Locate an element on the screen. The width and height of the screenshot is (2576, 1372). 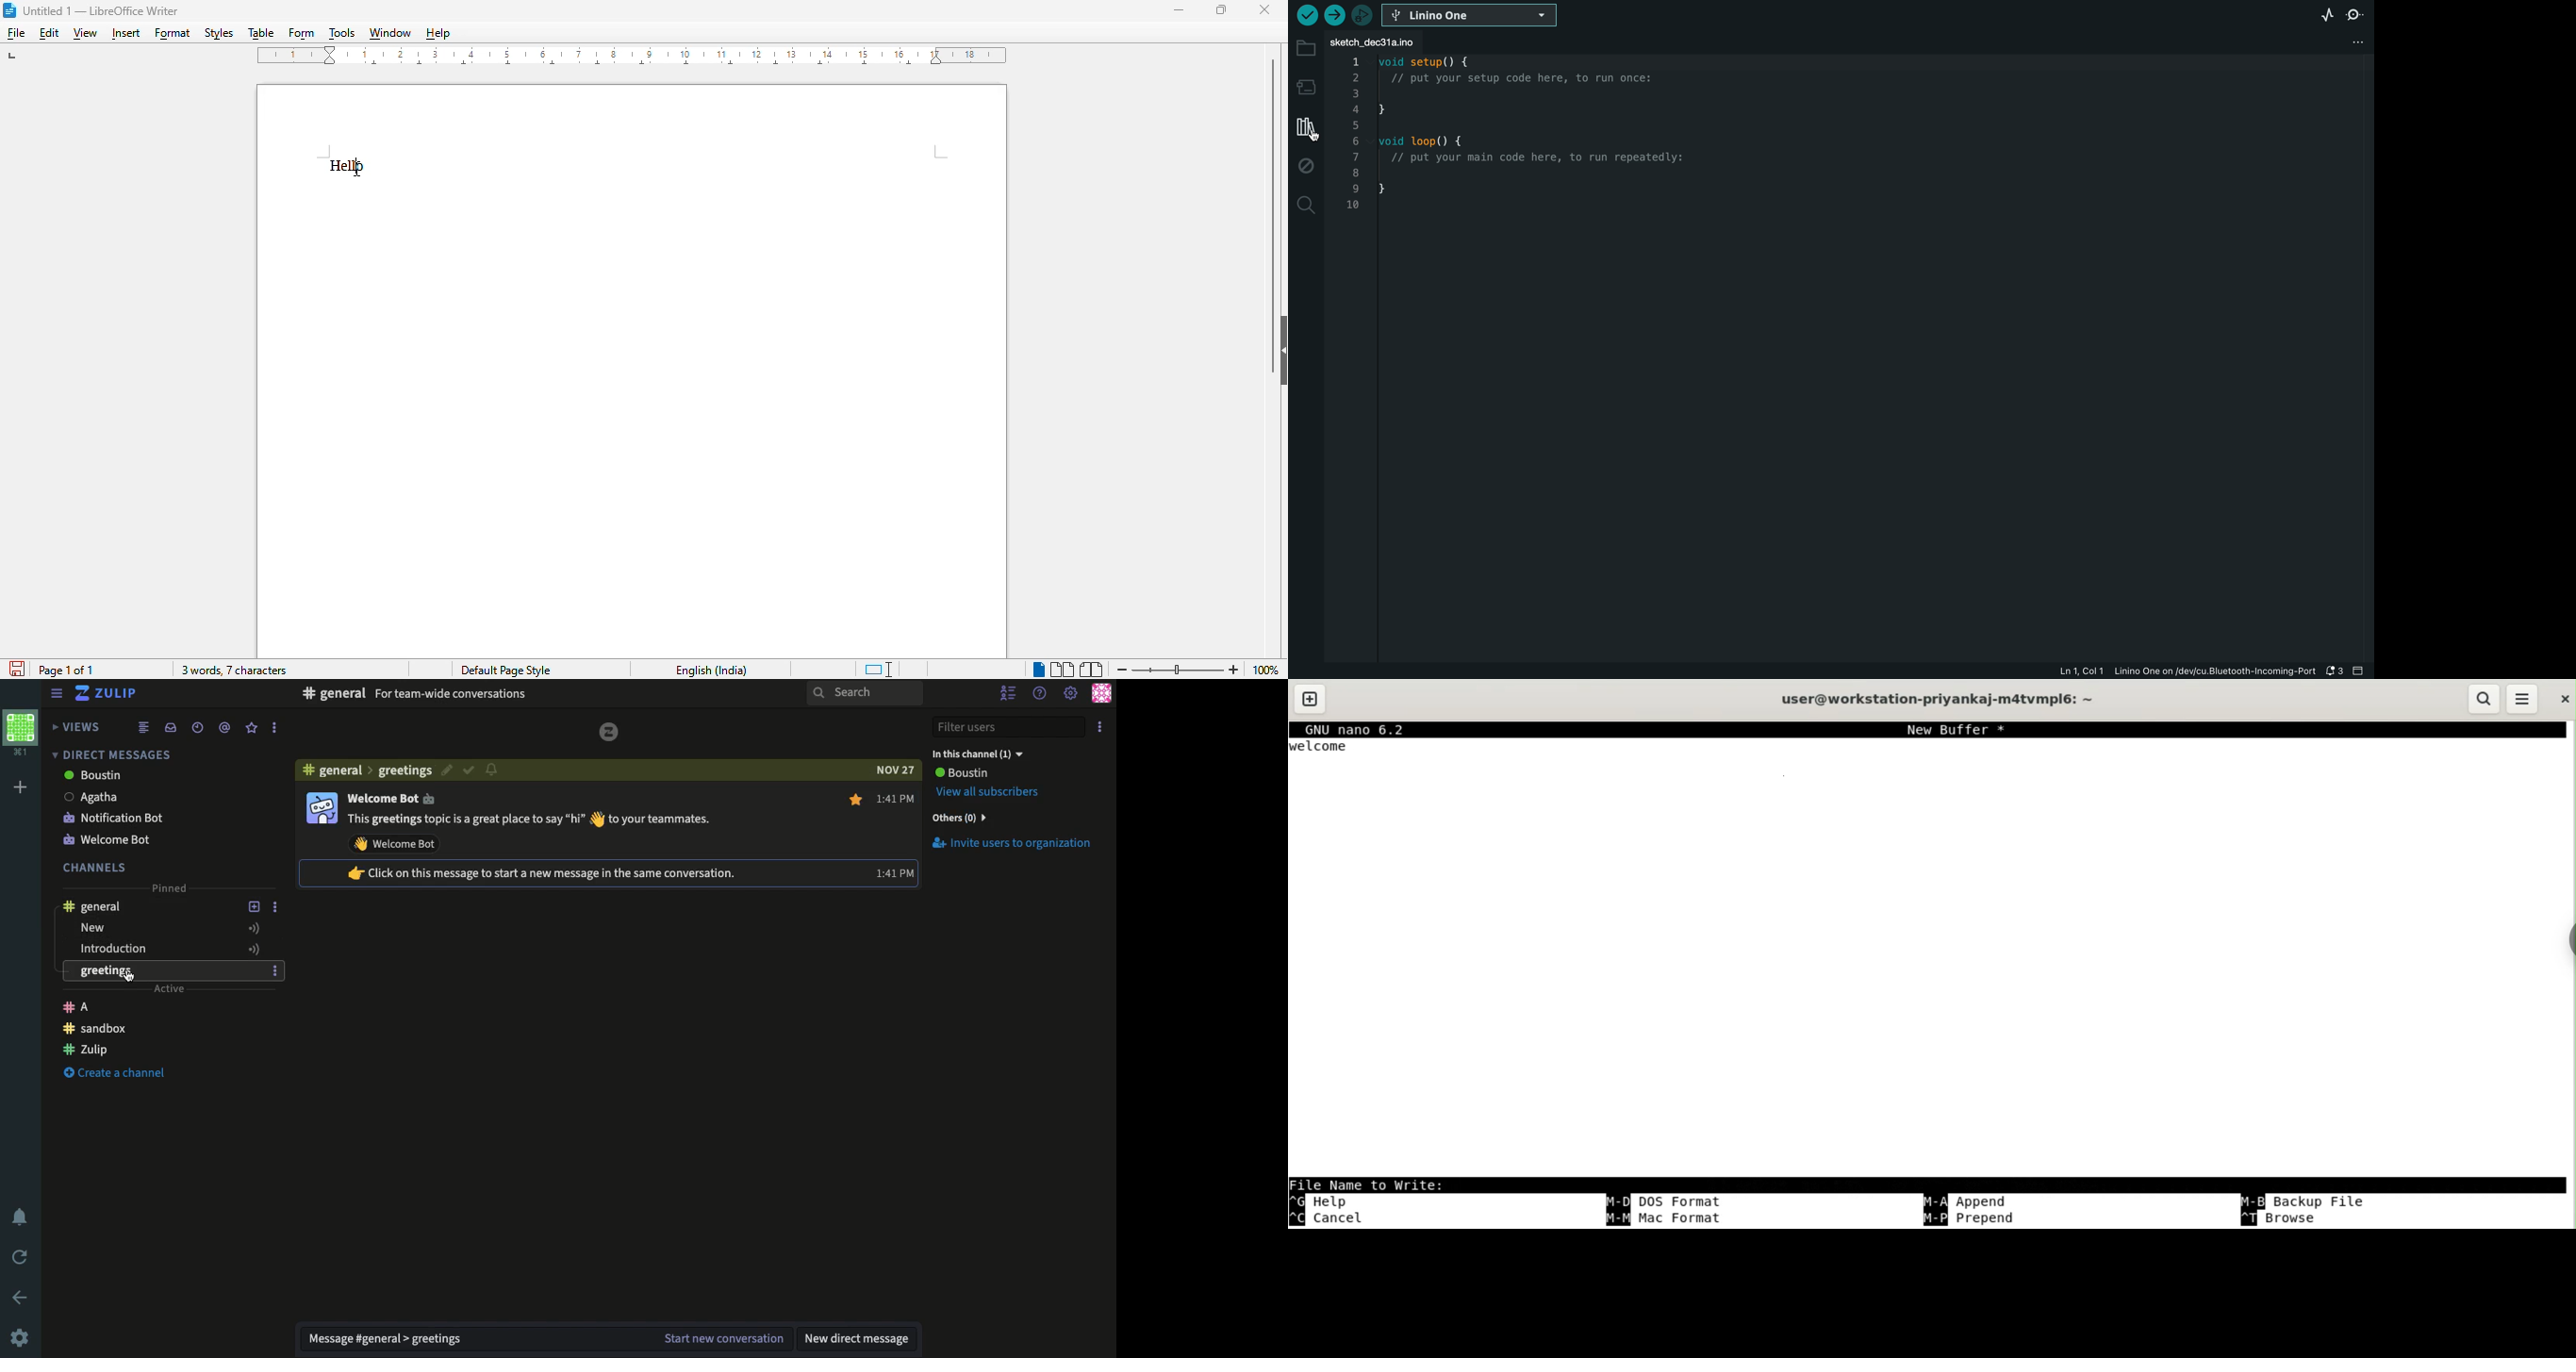
Active is located at coordinates (253, 949).